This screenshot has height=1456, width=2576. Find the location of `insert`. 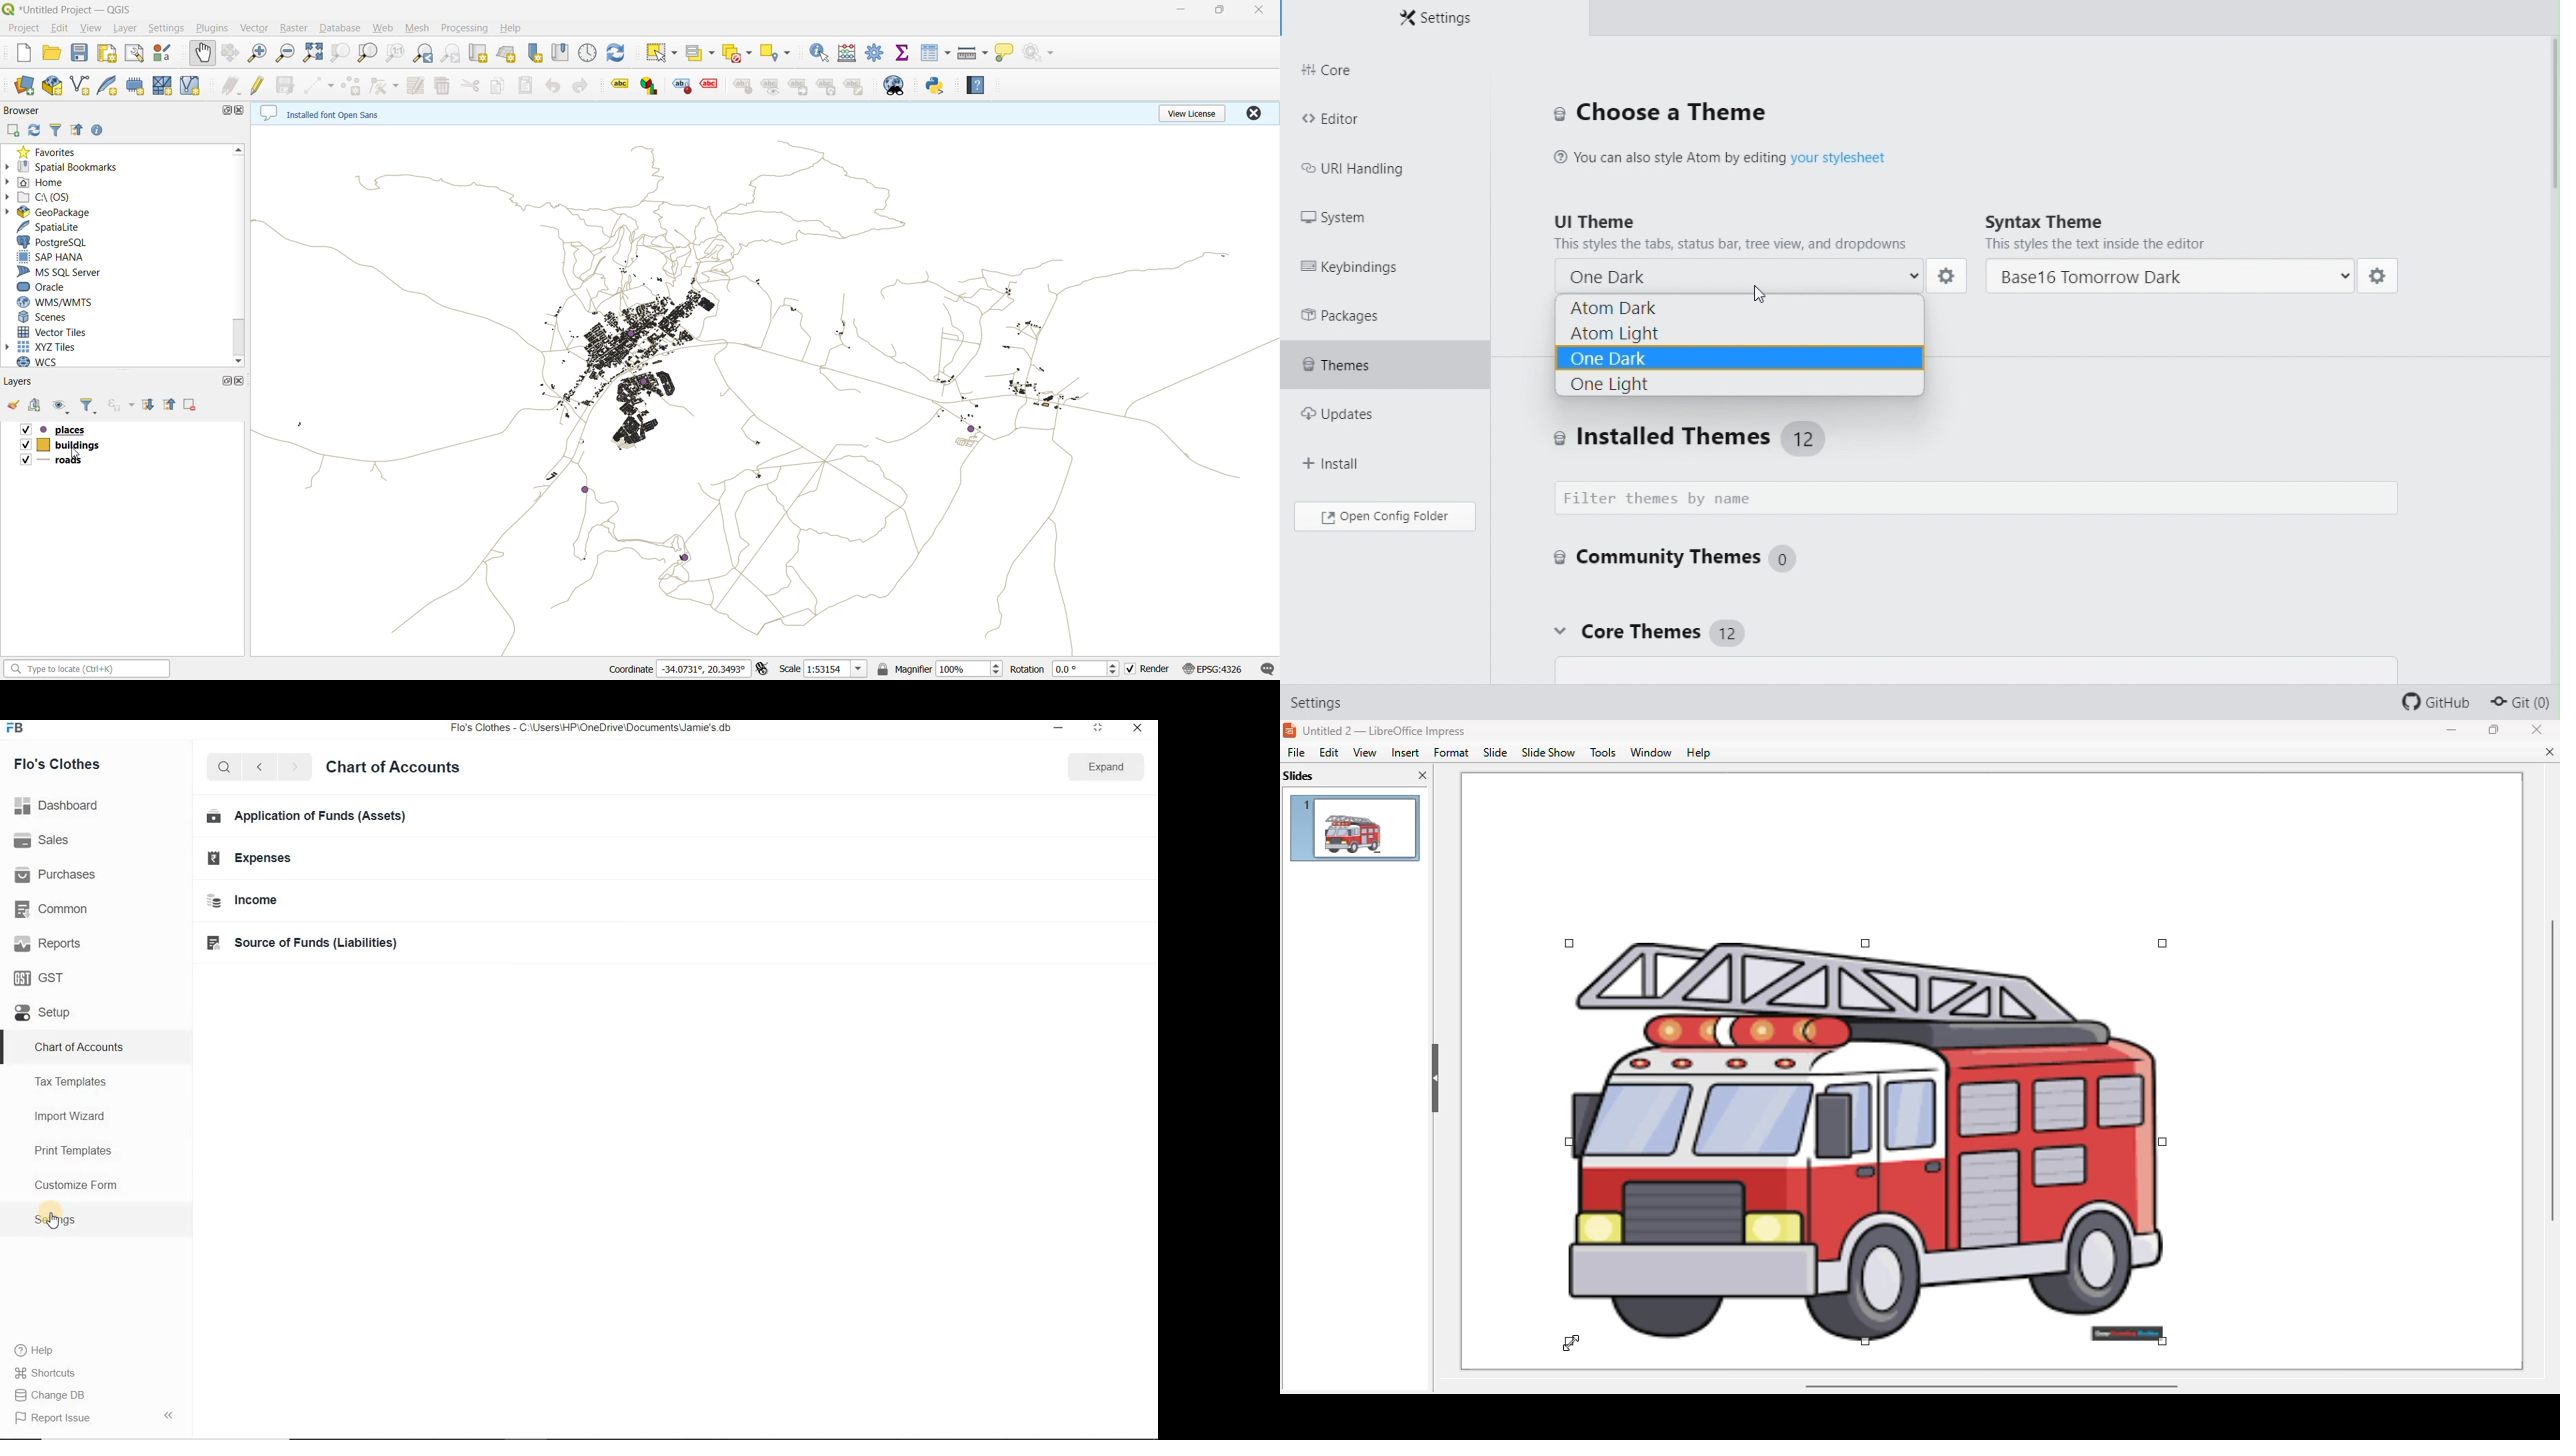

insert is located at coordinates (1405, 753).